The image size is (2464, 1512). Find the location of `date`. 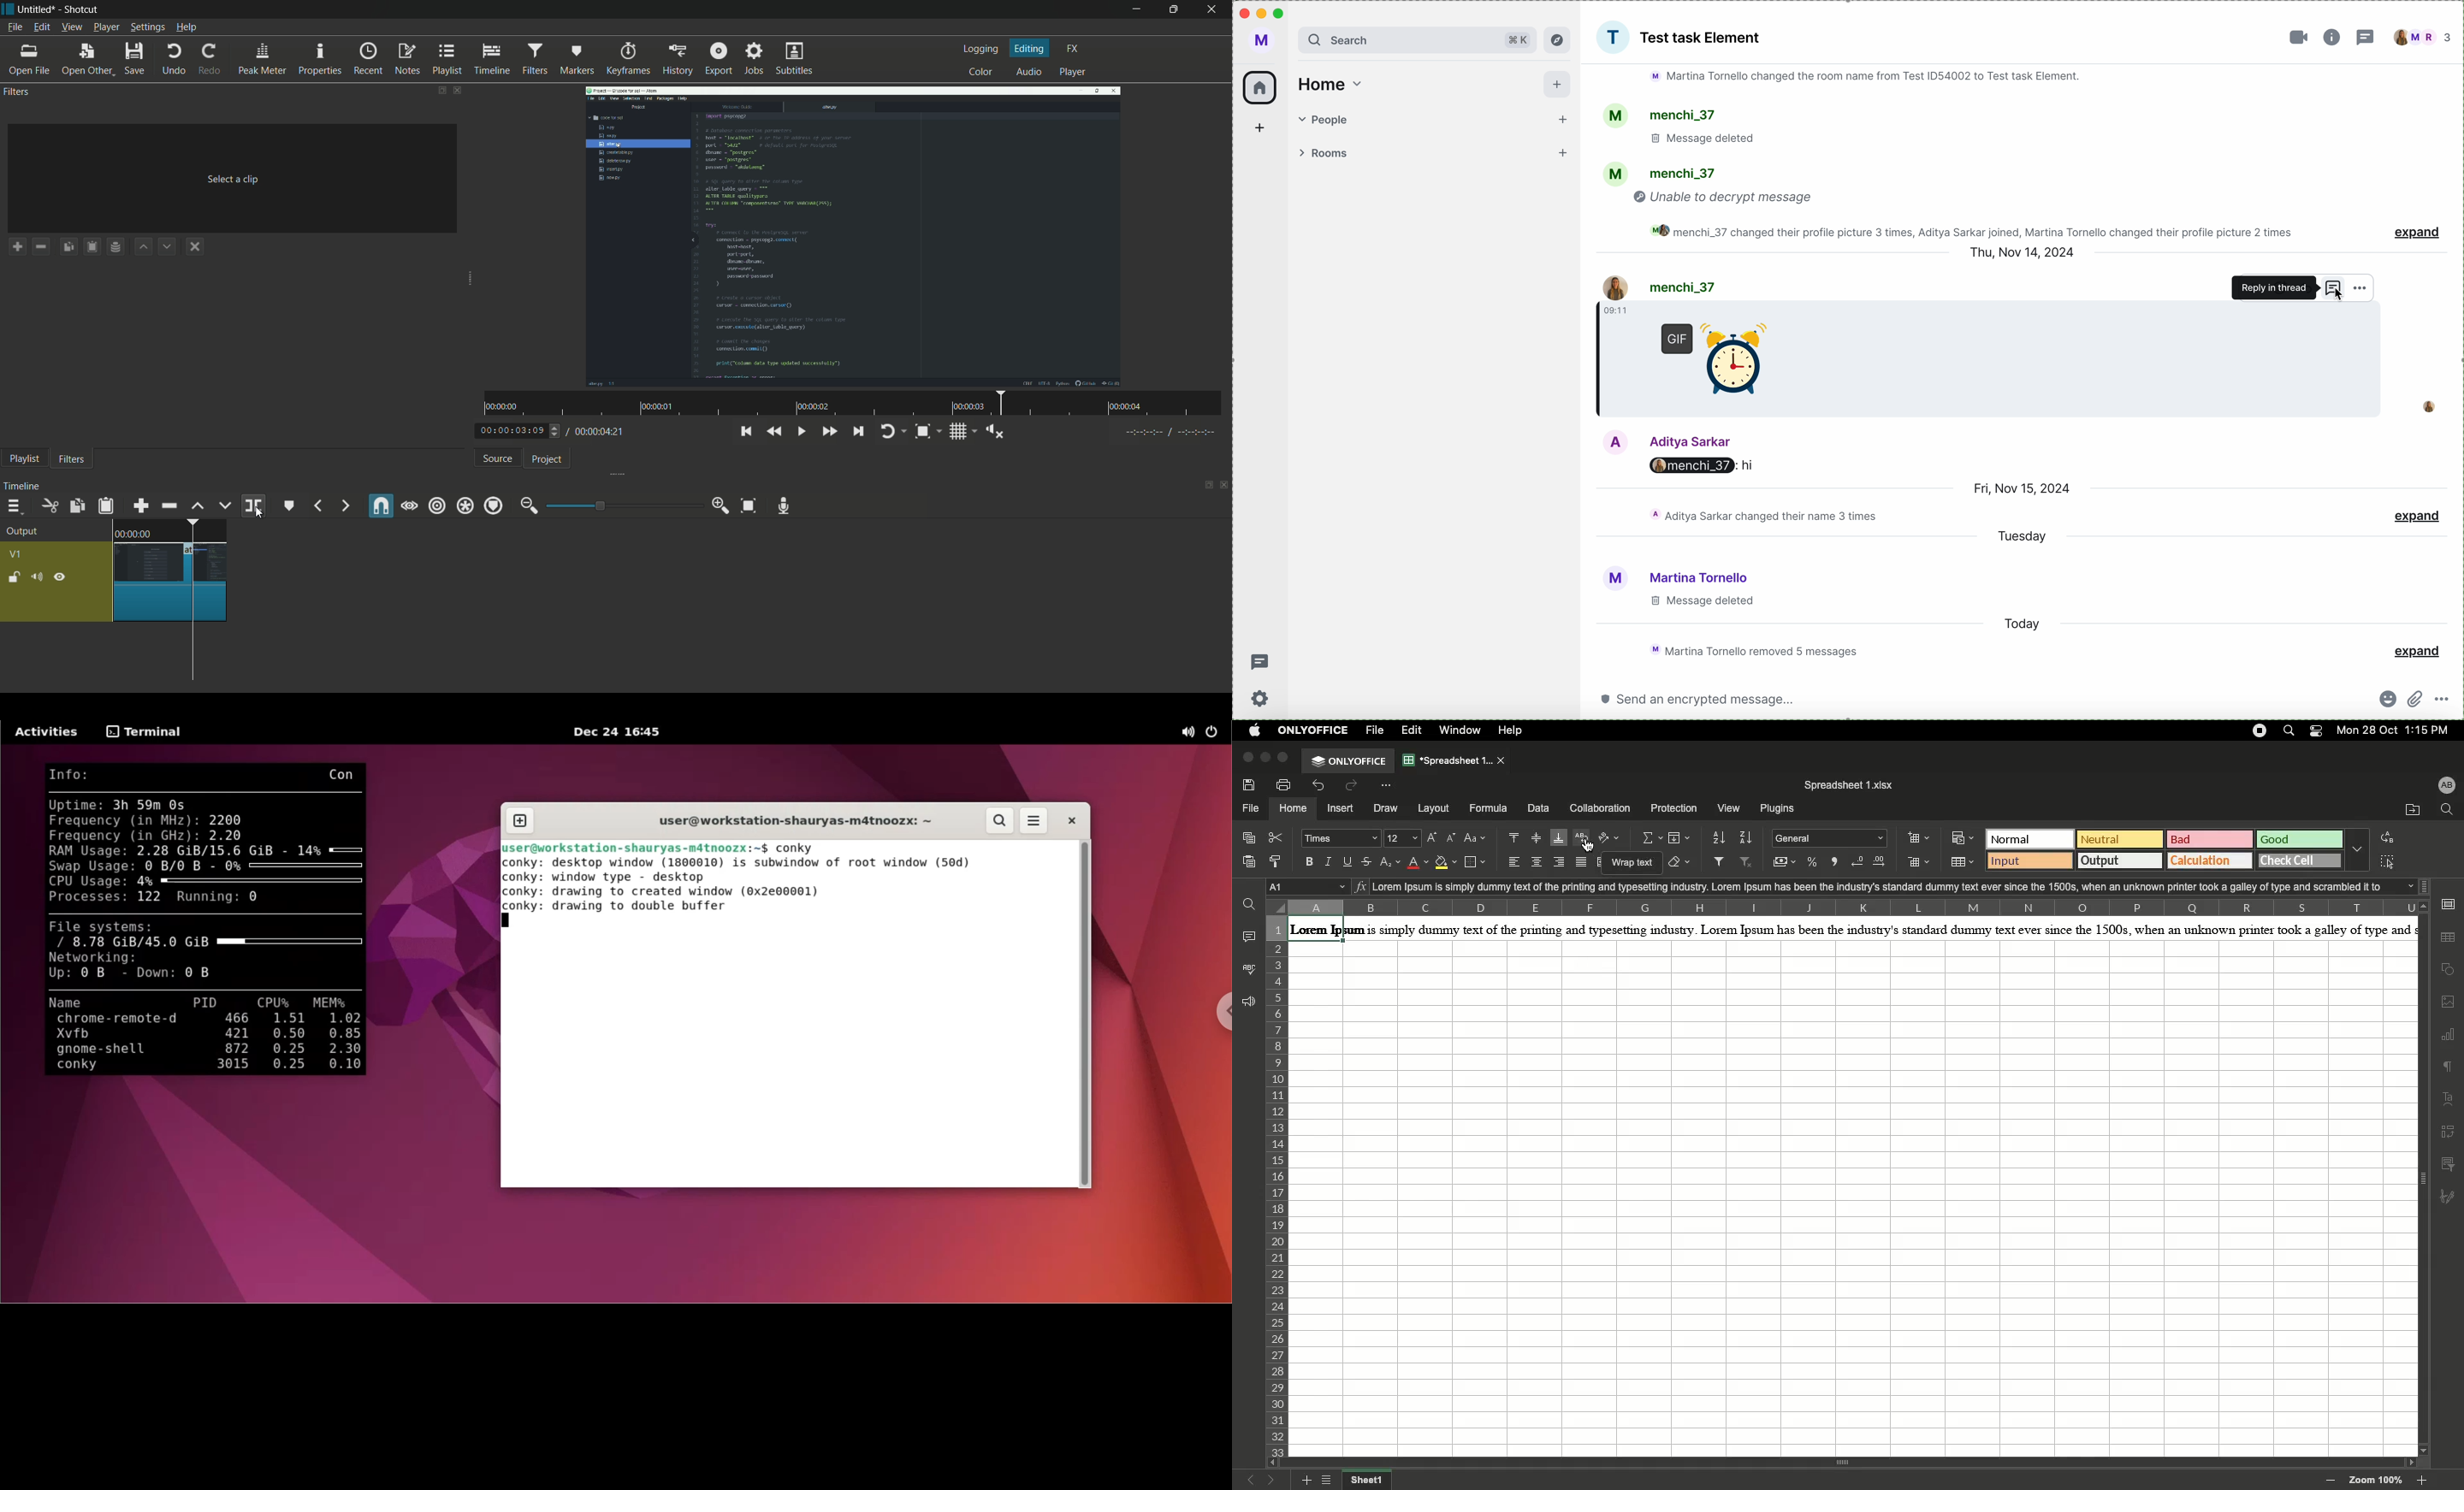

date is located at coordinates (2026, 489).